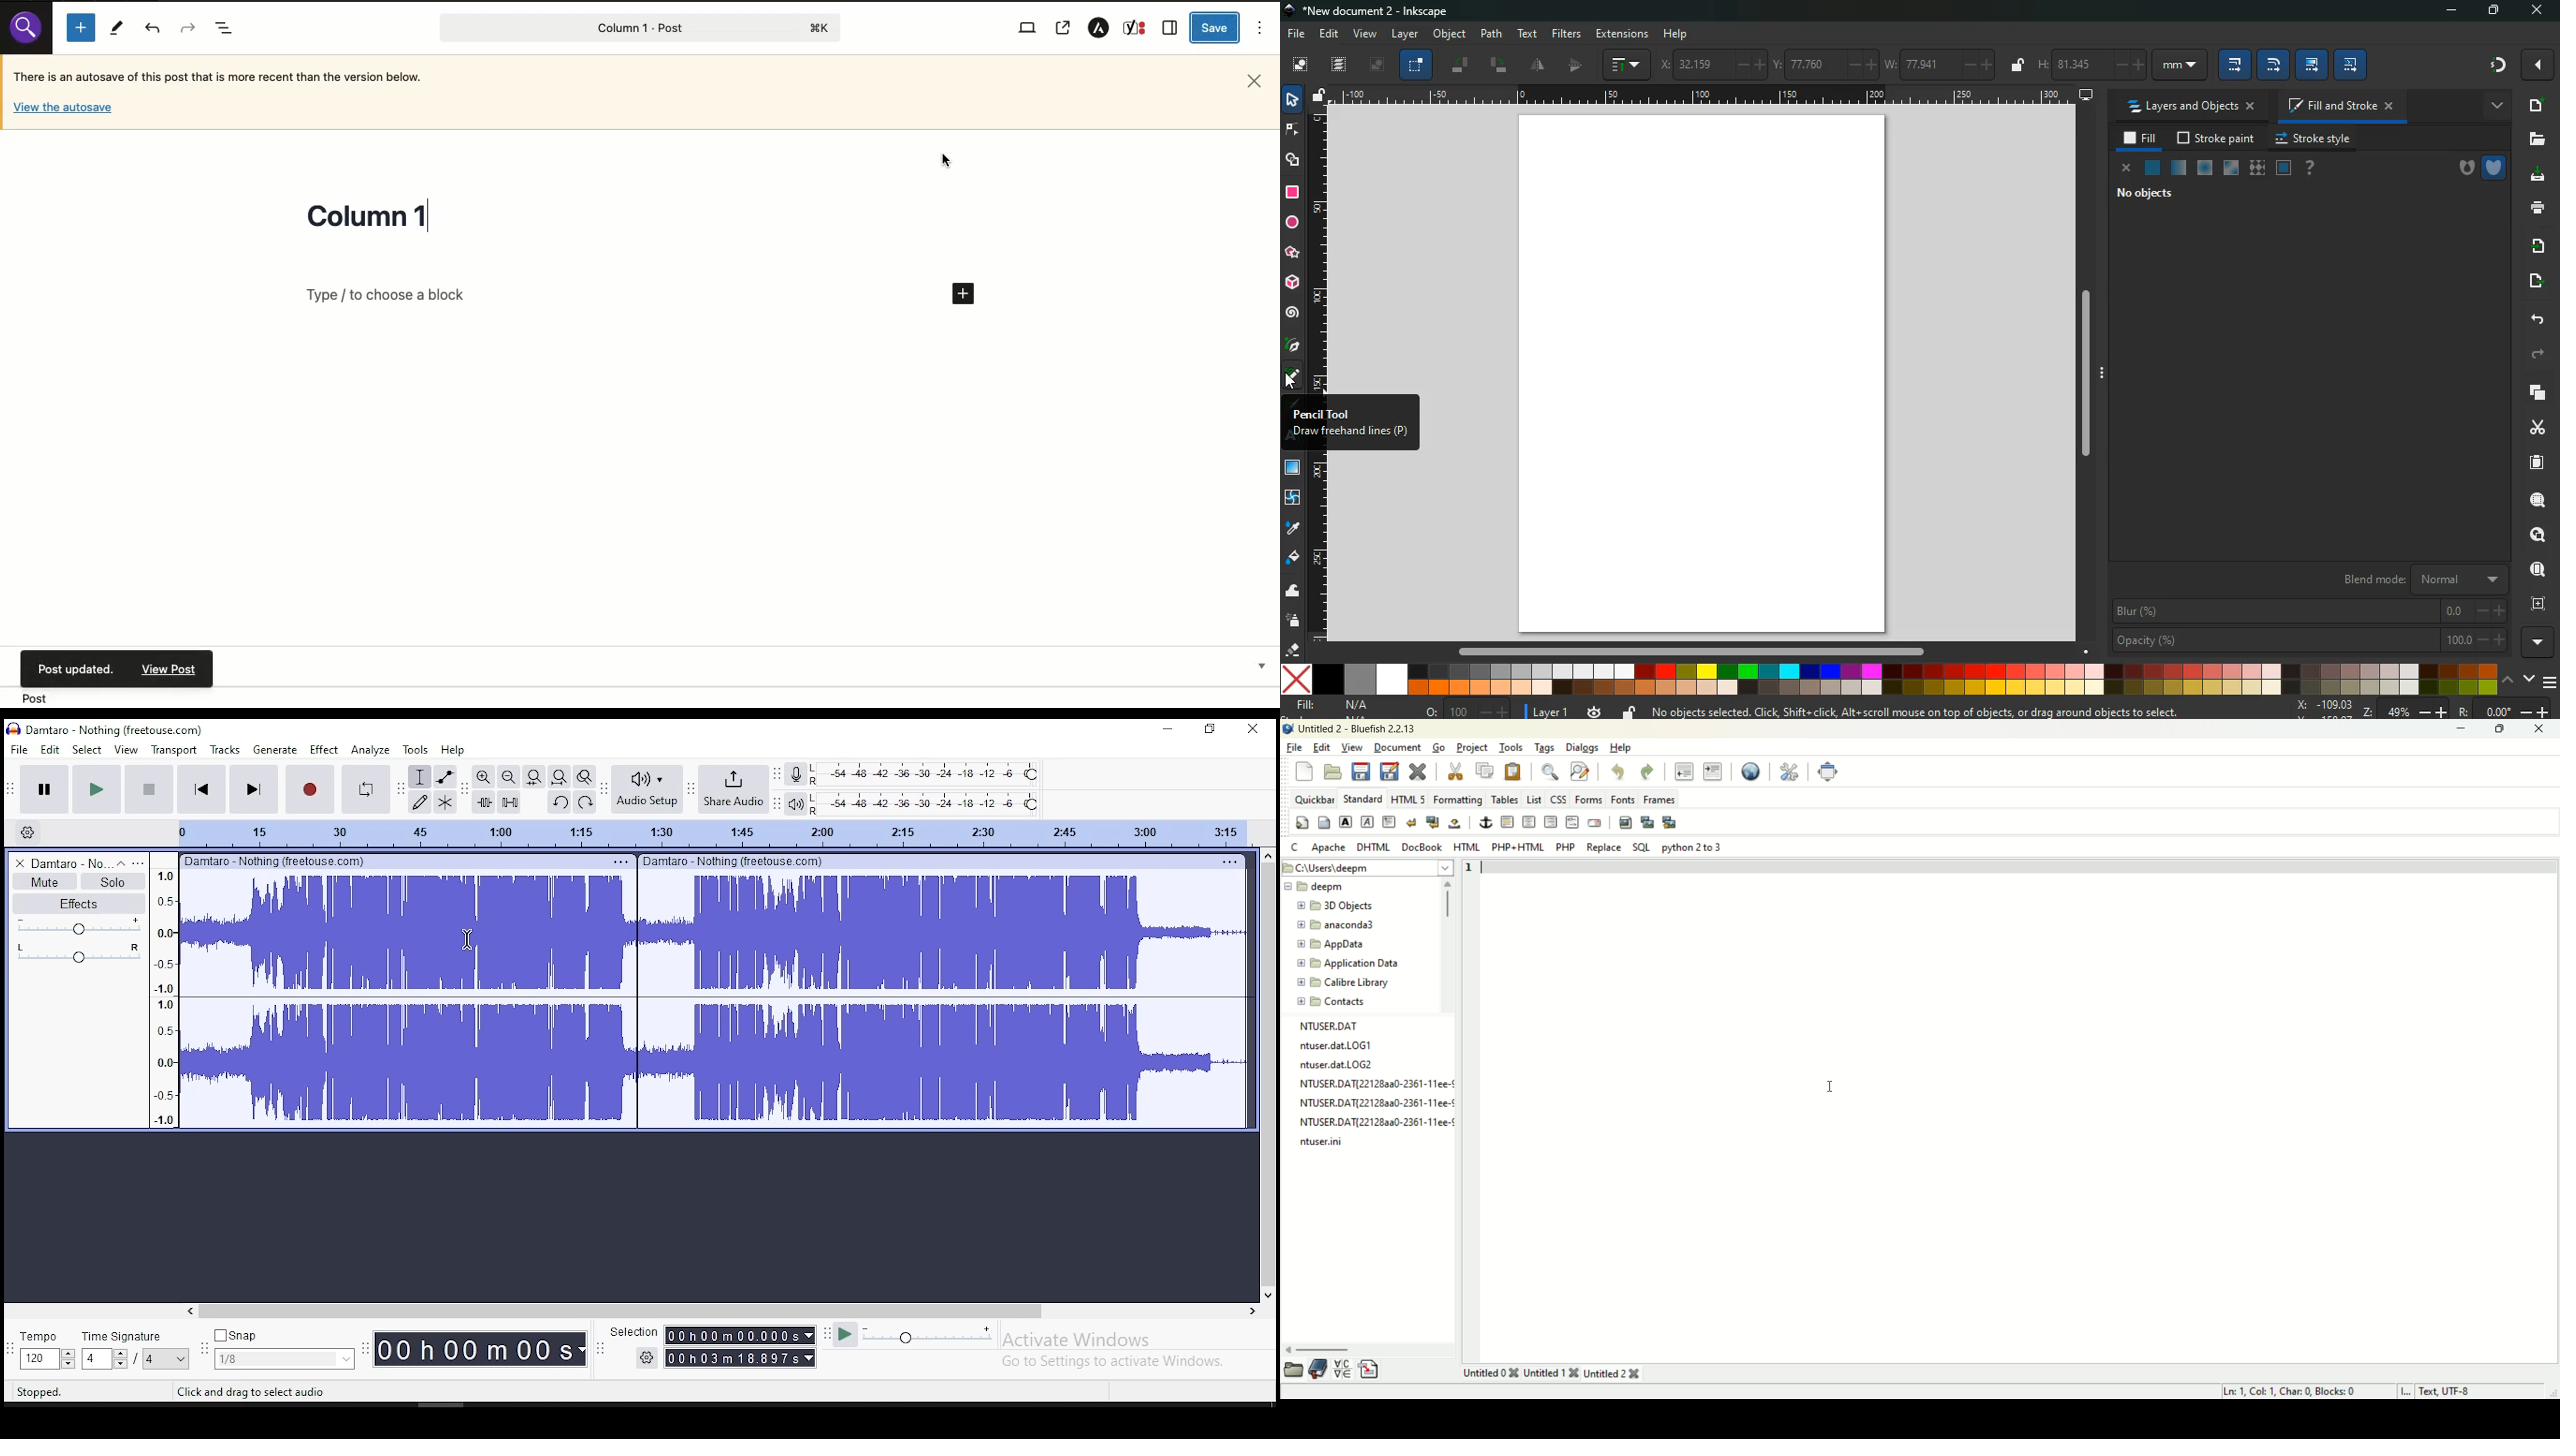 The width and height of the screenshot is (2576, 1456). I want to click on minimize, so click(2459, 729).